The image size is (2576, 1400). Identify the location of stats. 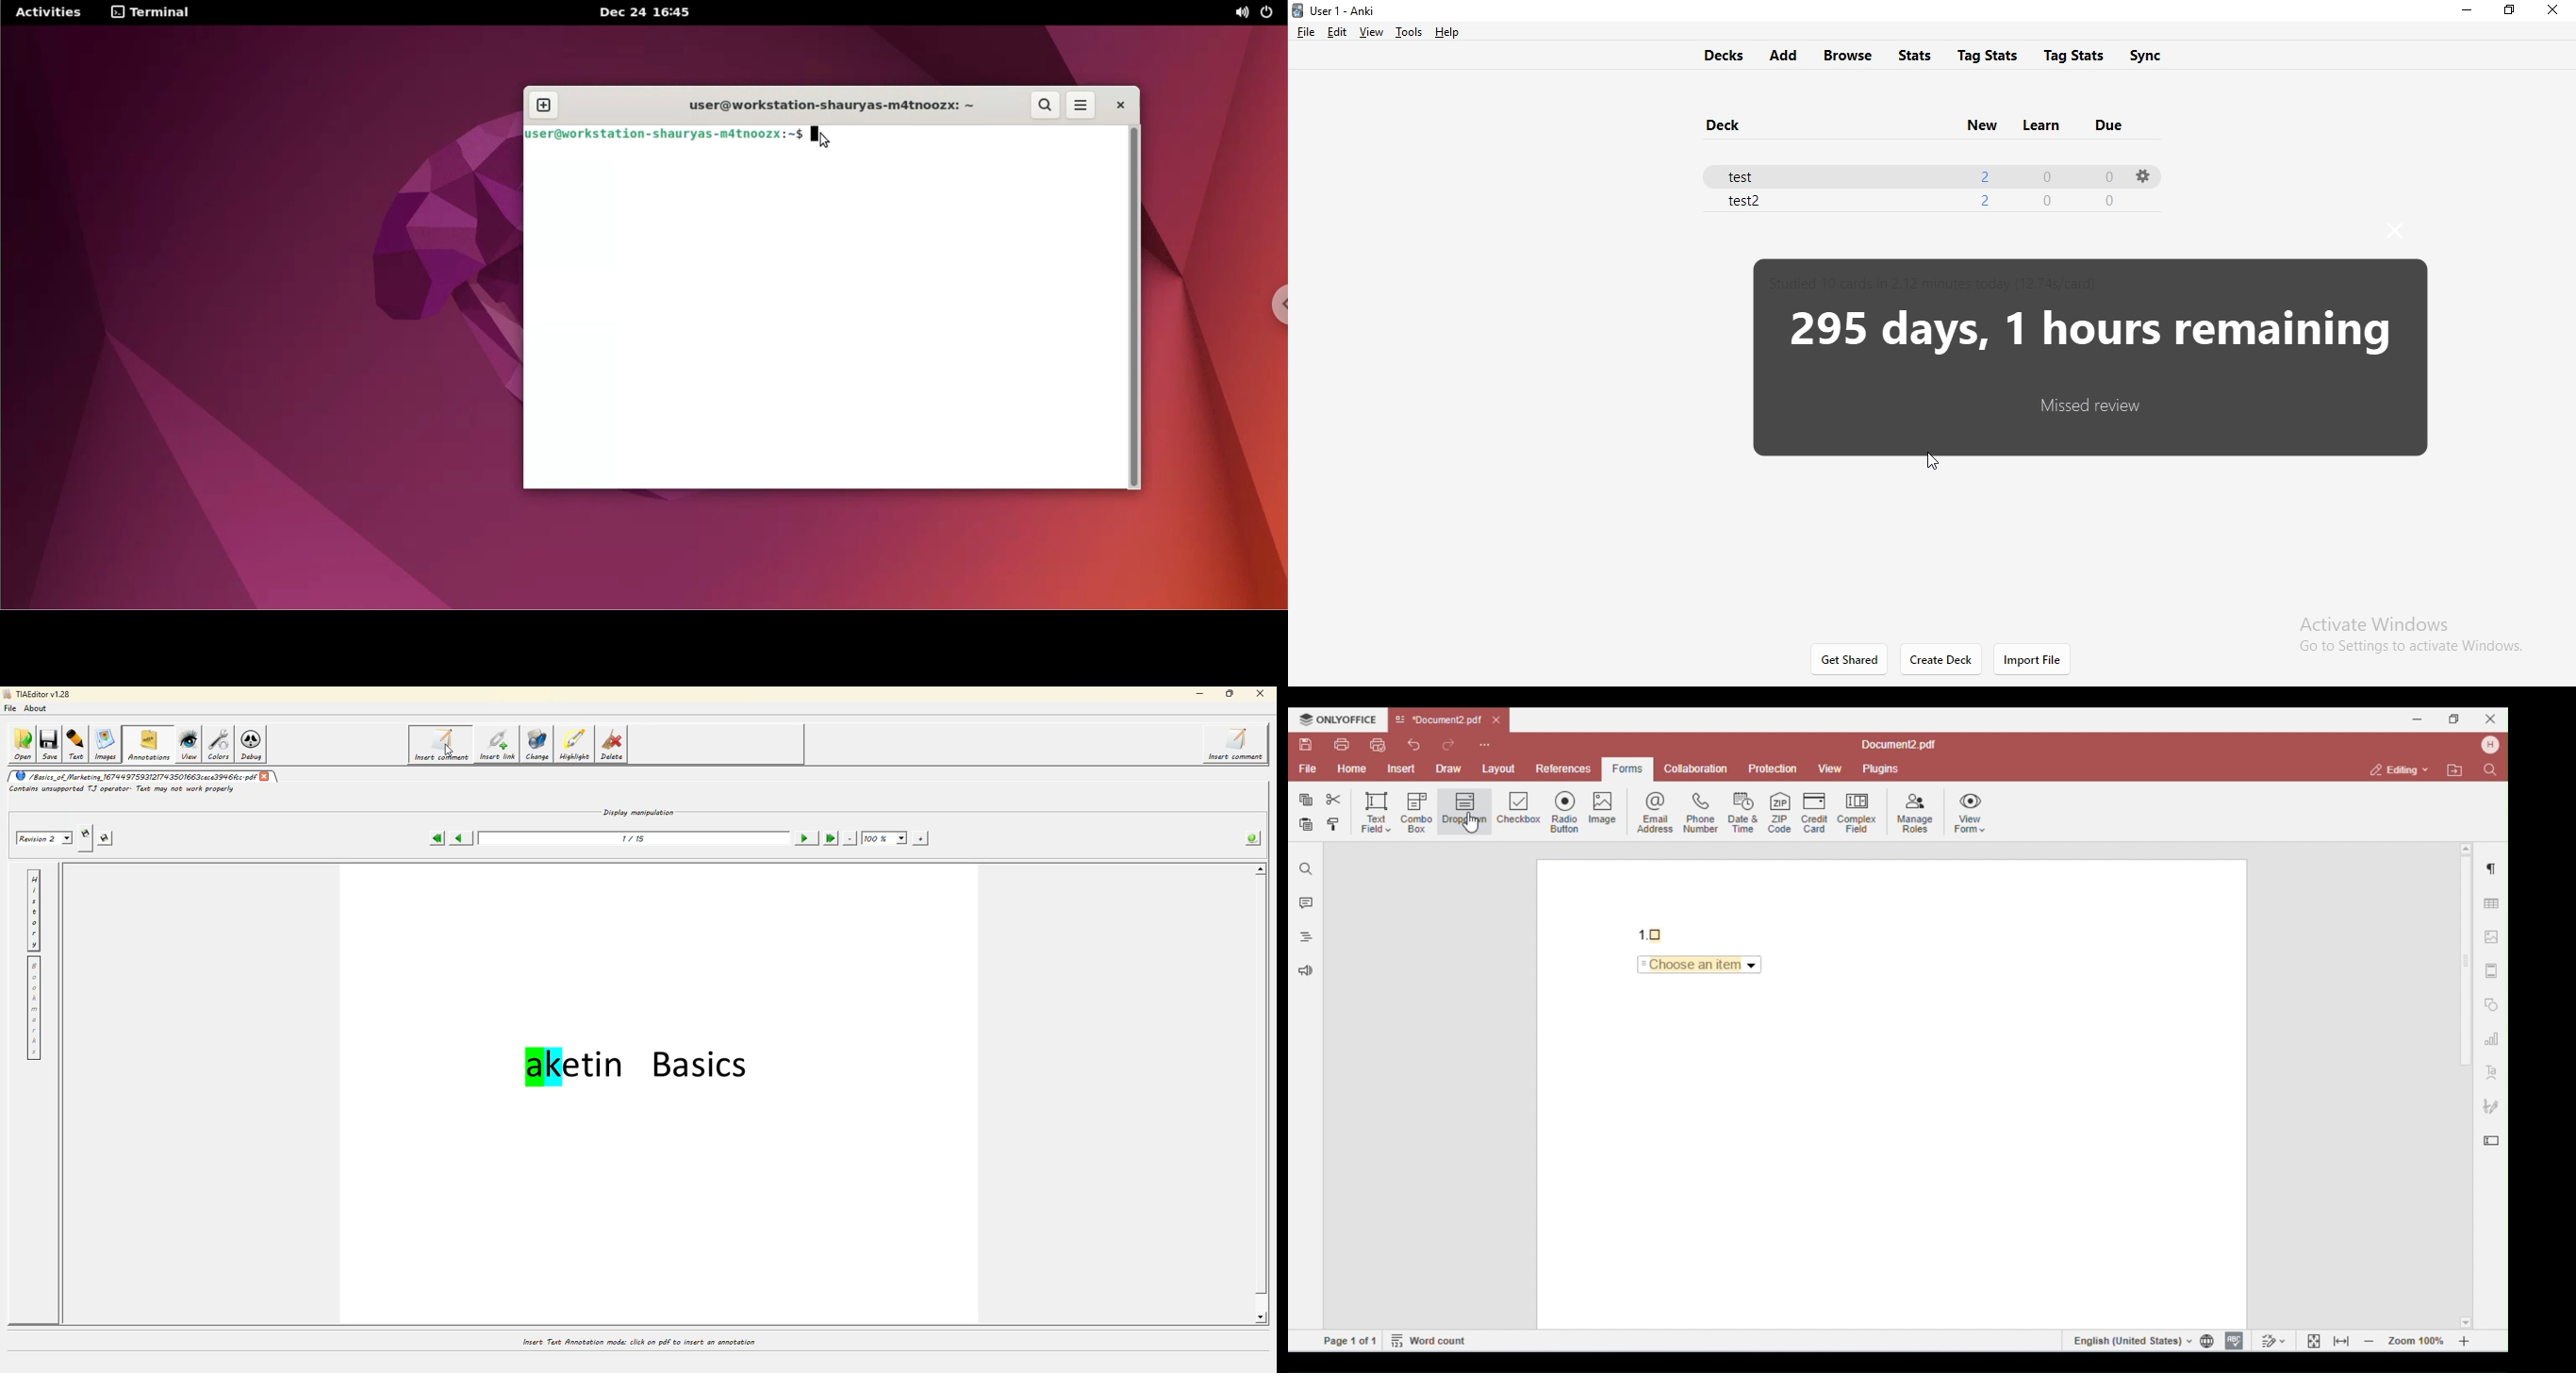
(1919, 53).